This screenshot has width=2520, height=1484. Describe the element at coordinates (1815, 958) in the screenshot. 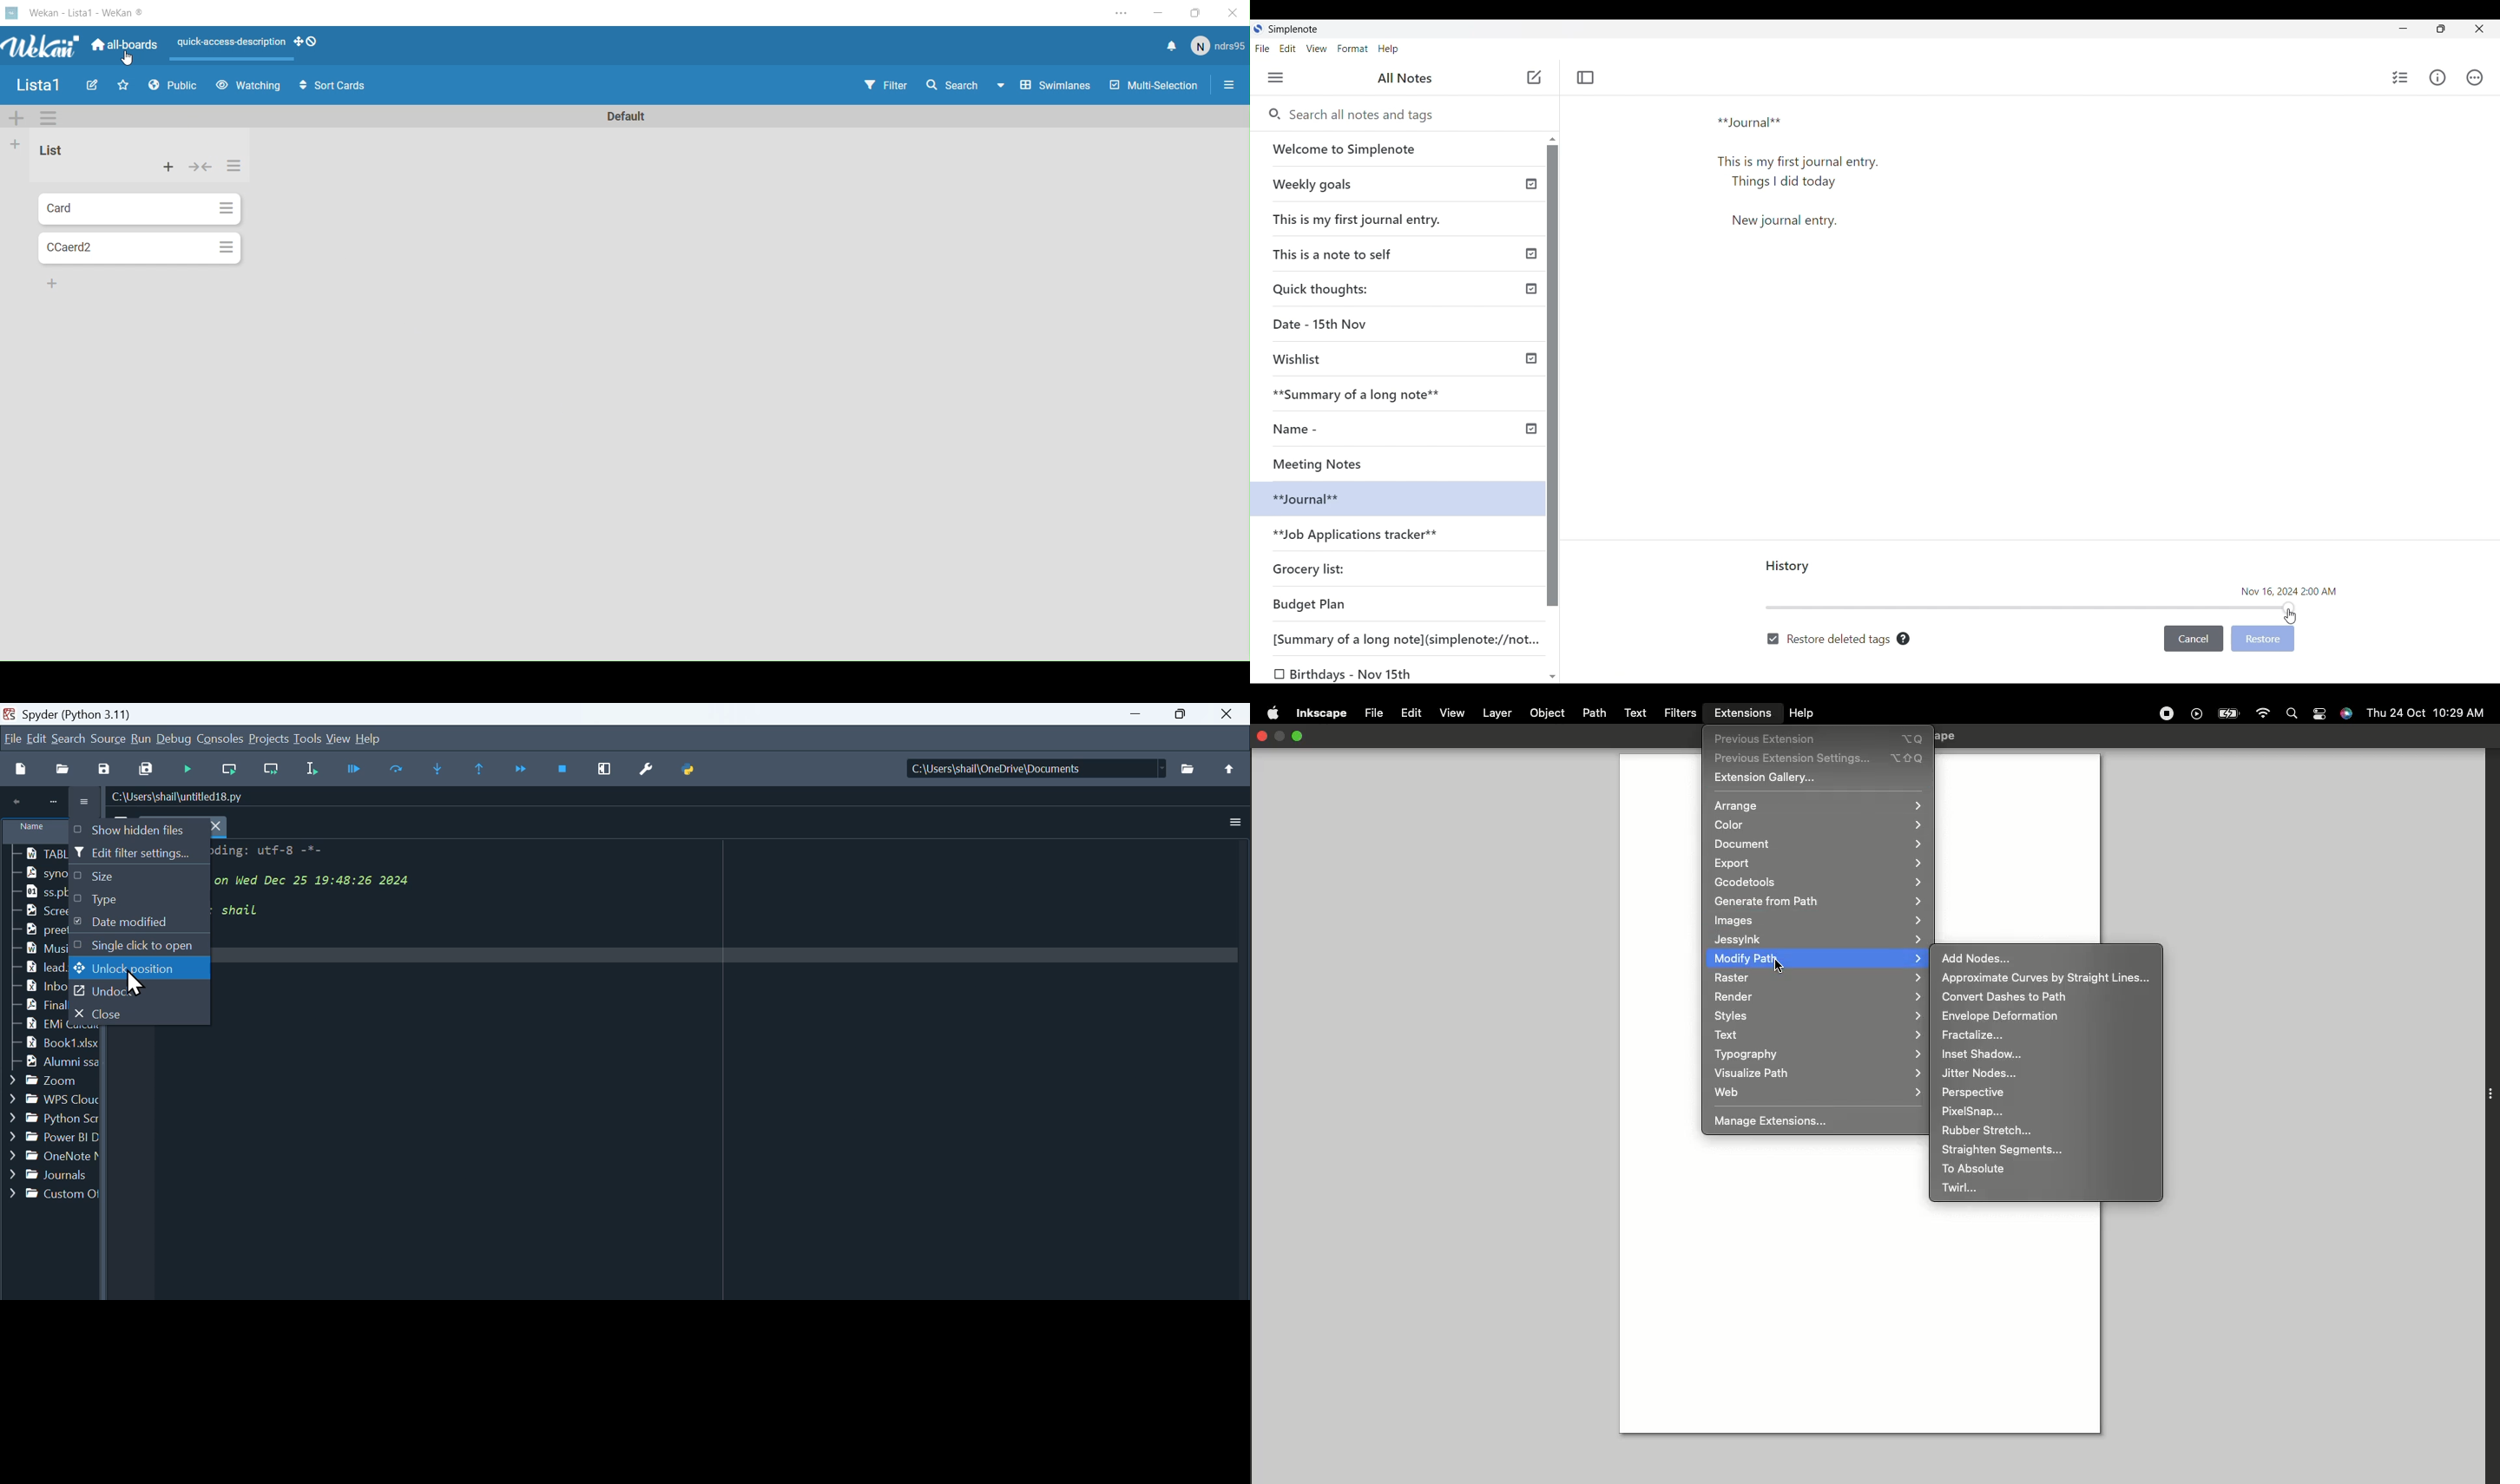

I see `Modify path` at that location.